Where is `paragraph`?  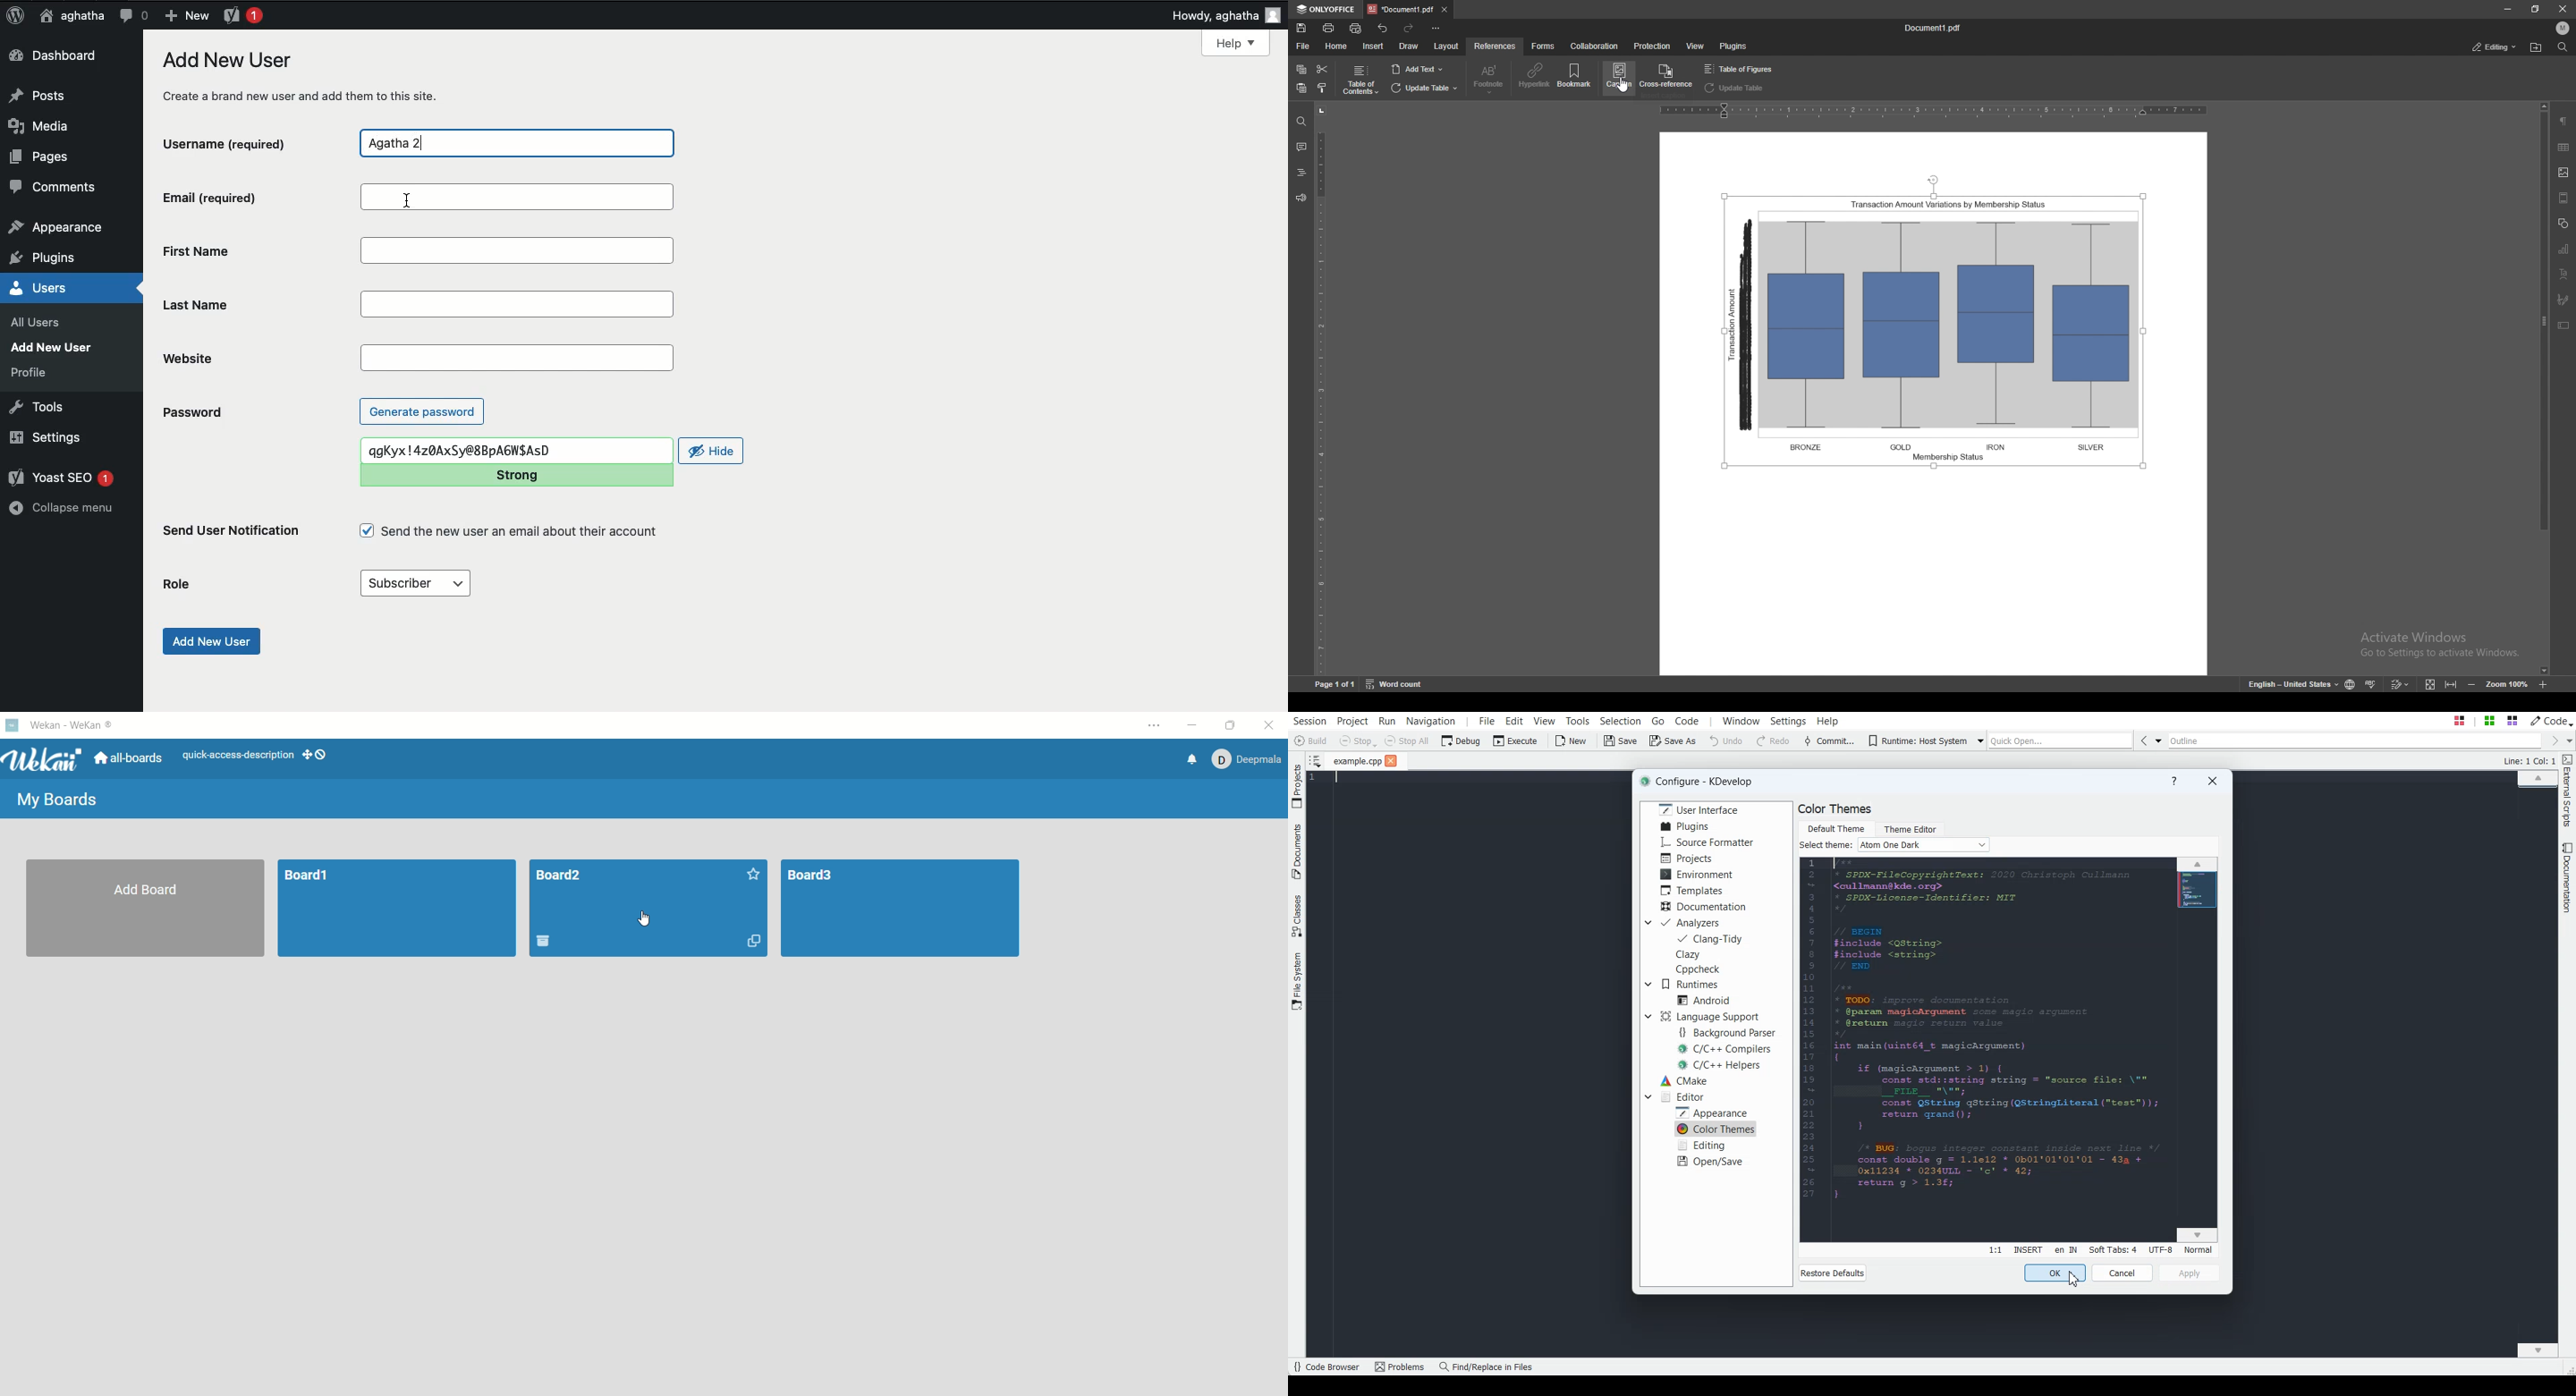
paragraph is located at coordinates (2563, 121).